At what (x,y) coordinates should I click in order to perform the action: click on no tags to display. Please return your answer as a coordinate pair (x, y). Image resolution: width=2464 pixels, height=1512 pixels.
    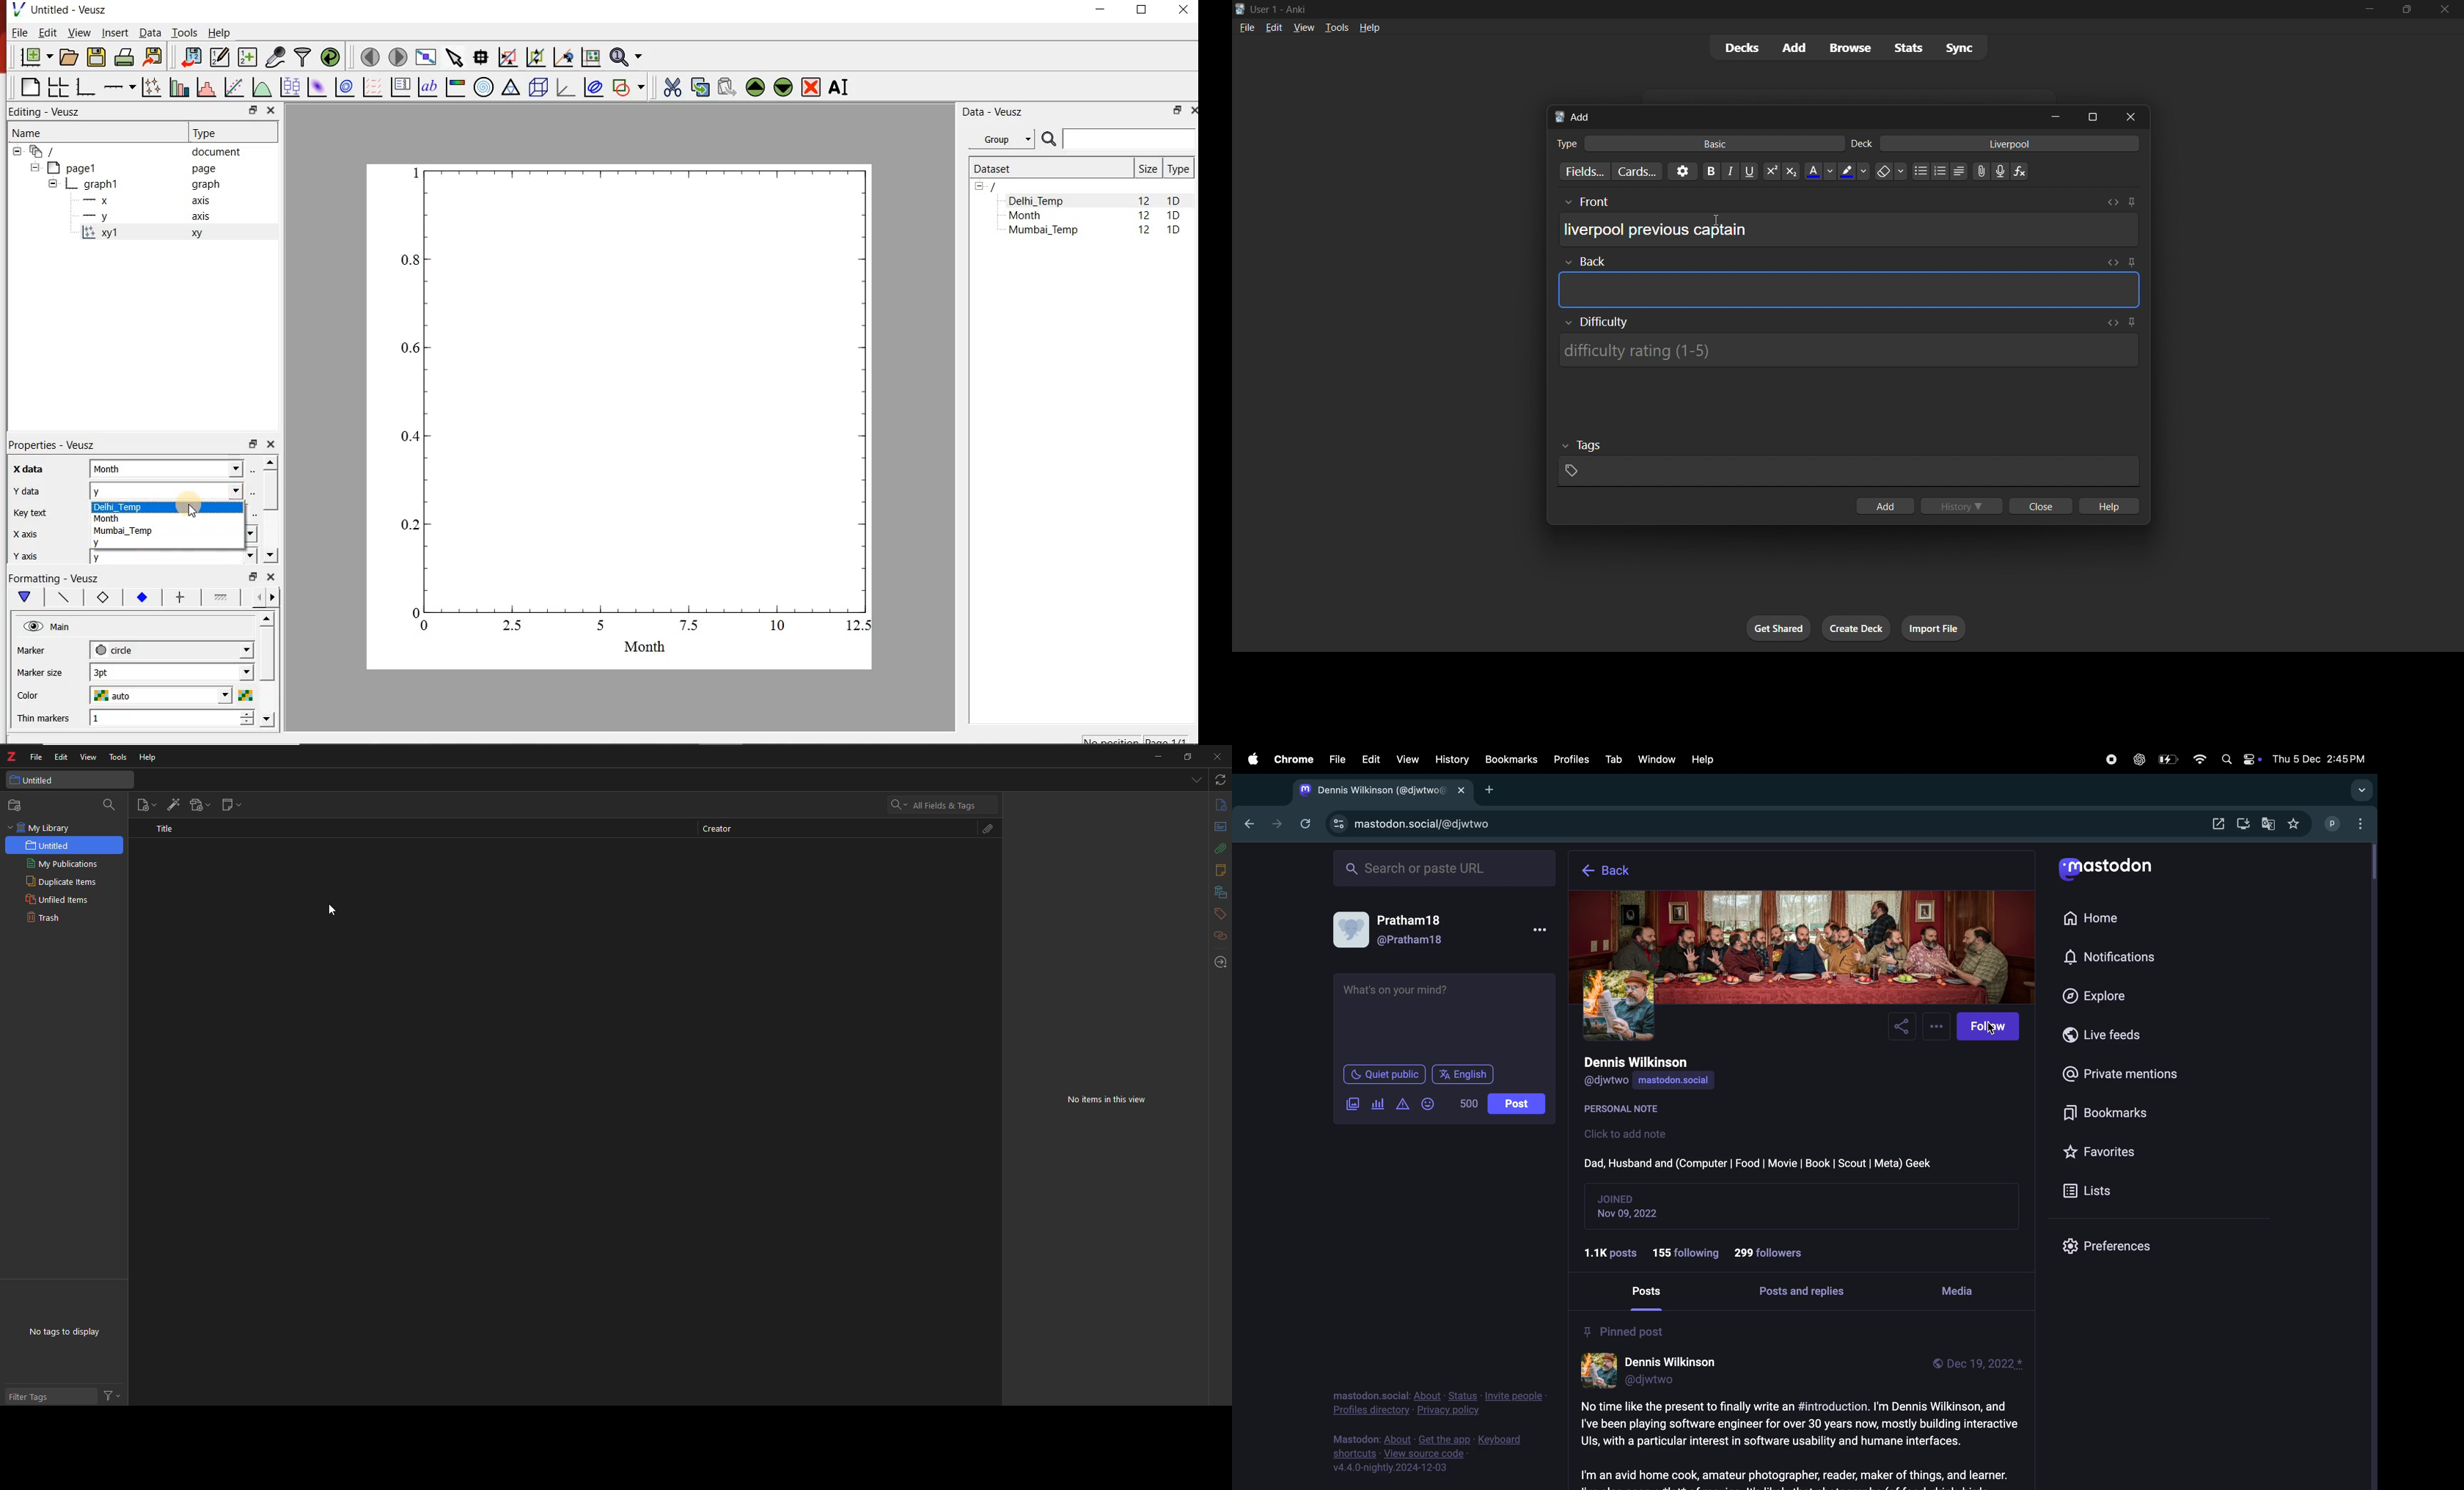
    Looking at the image, I should click on (58, 1333).